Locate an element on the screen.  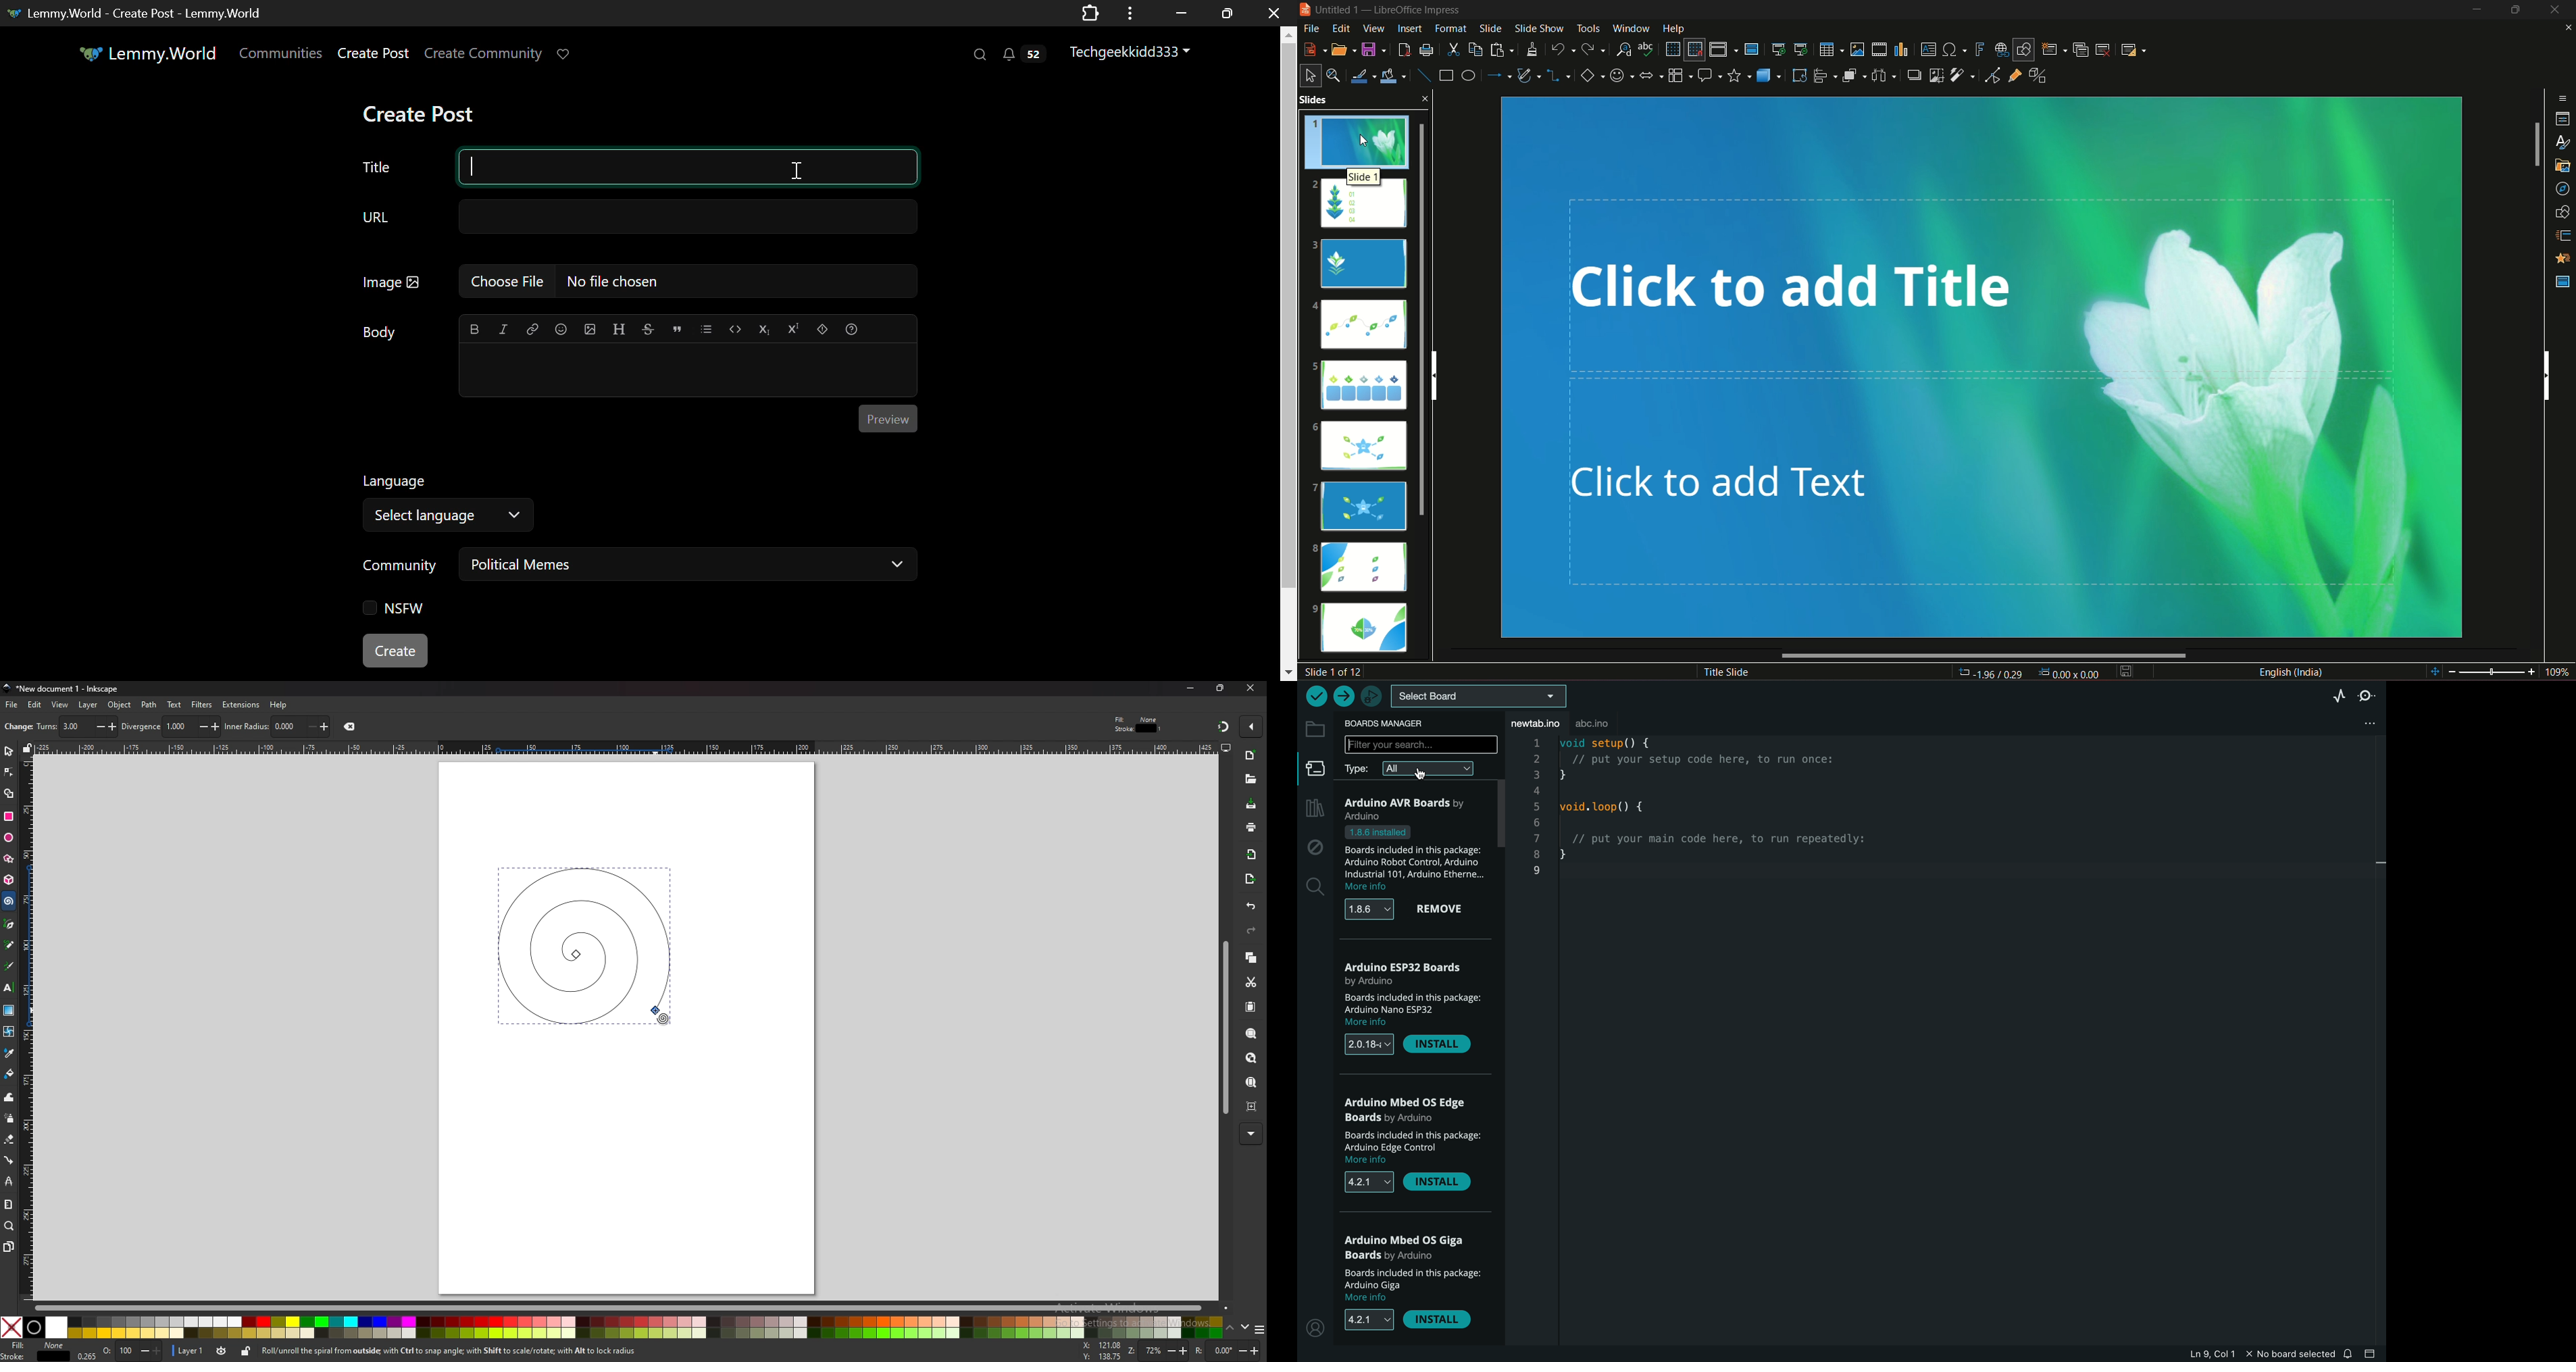
scroll bar is located at coordinates (1223, 1030).